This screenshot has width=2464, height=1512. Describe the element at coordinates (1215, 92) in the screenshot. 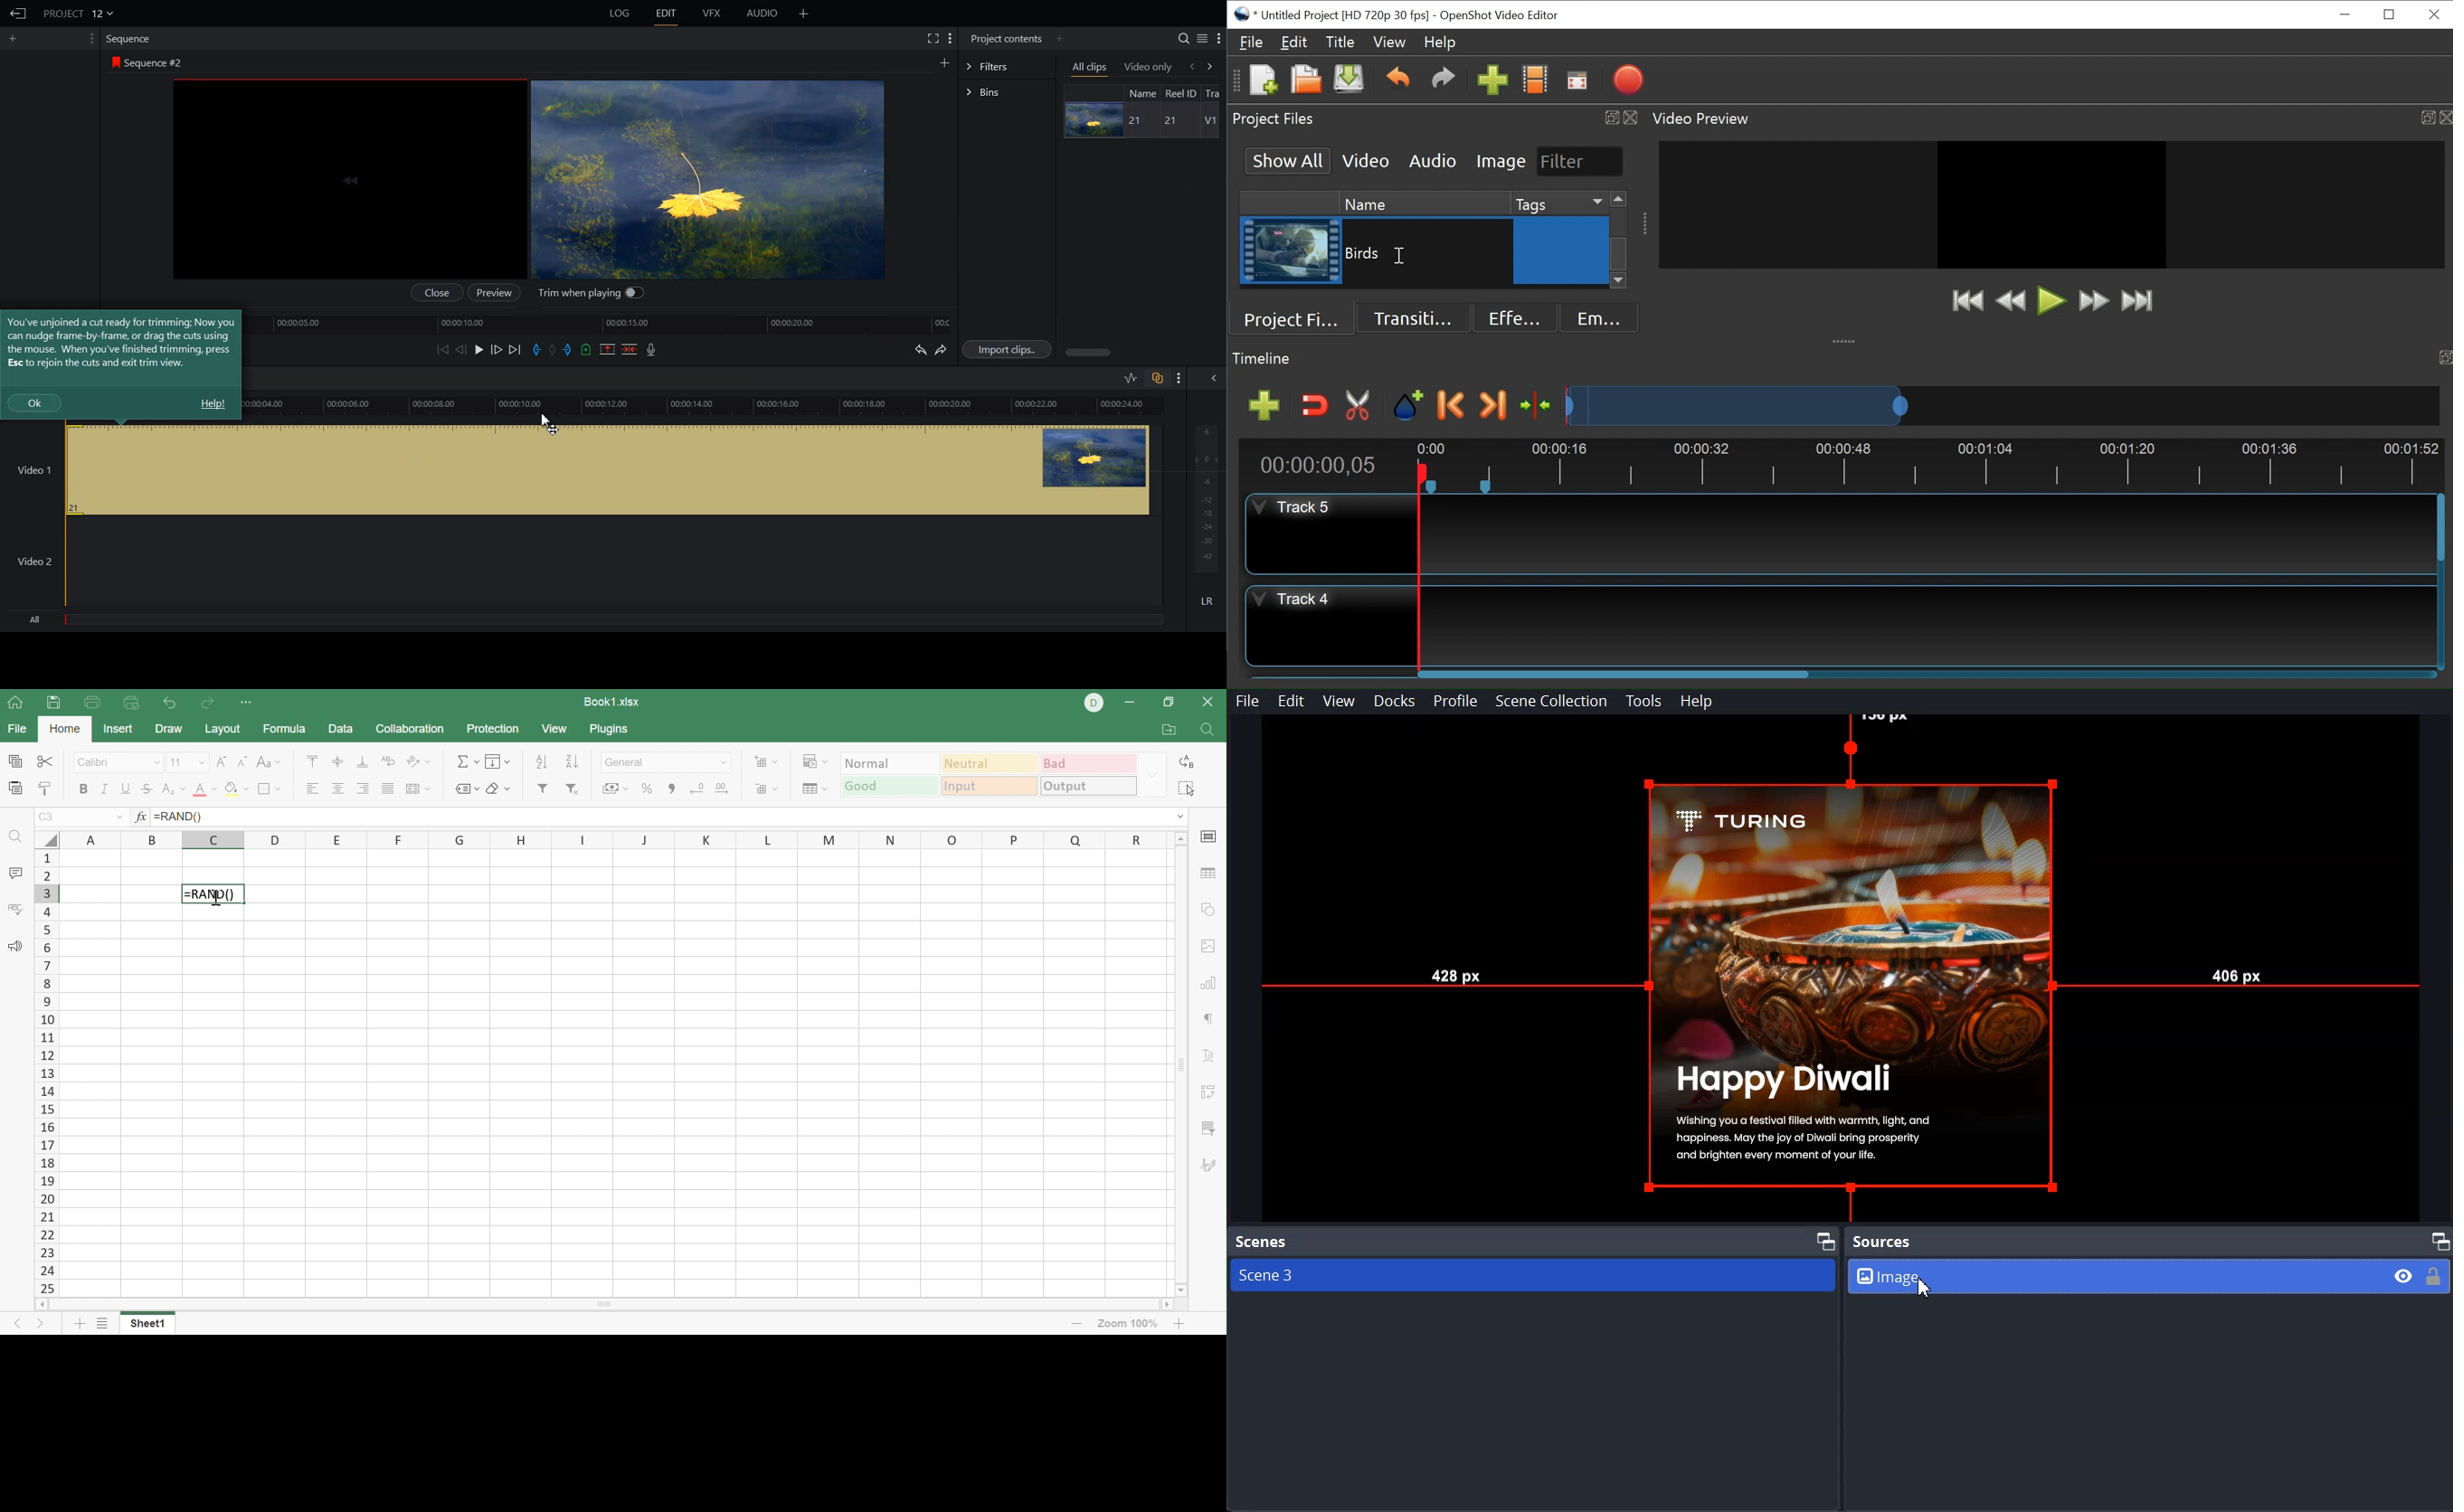

I see `Tra` at that location.